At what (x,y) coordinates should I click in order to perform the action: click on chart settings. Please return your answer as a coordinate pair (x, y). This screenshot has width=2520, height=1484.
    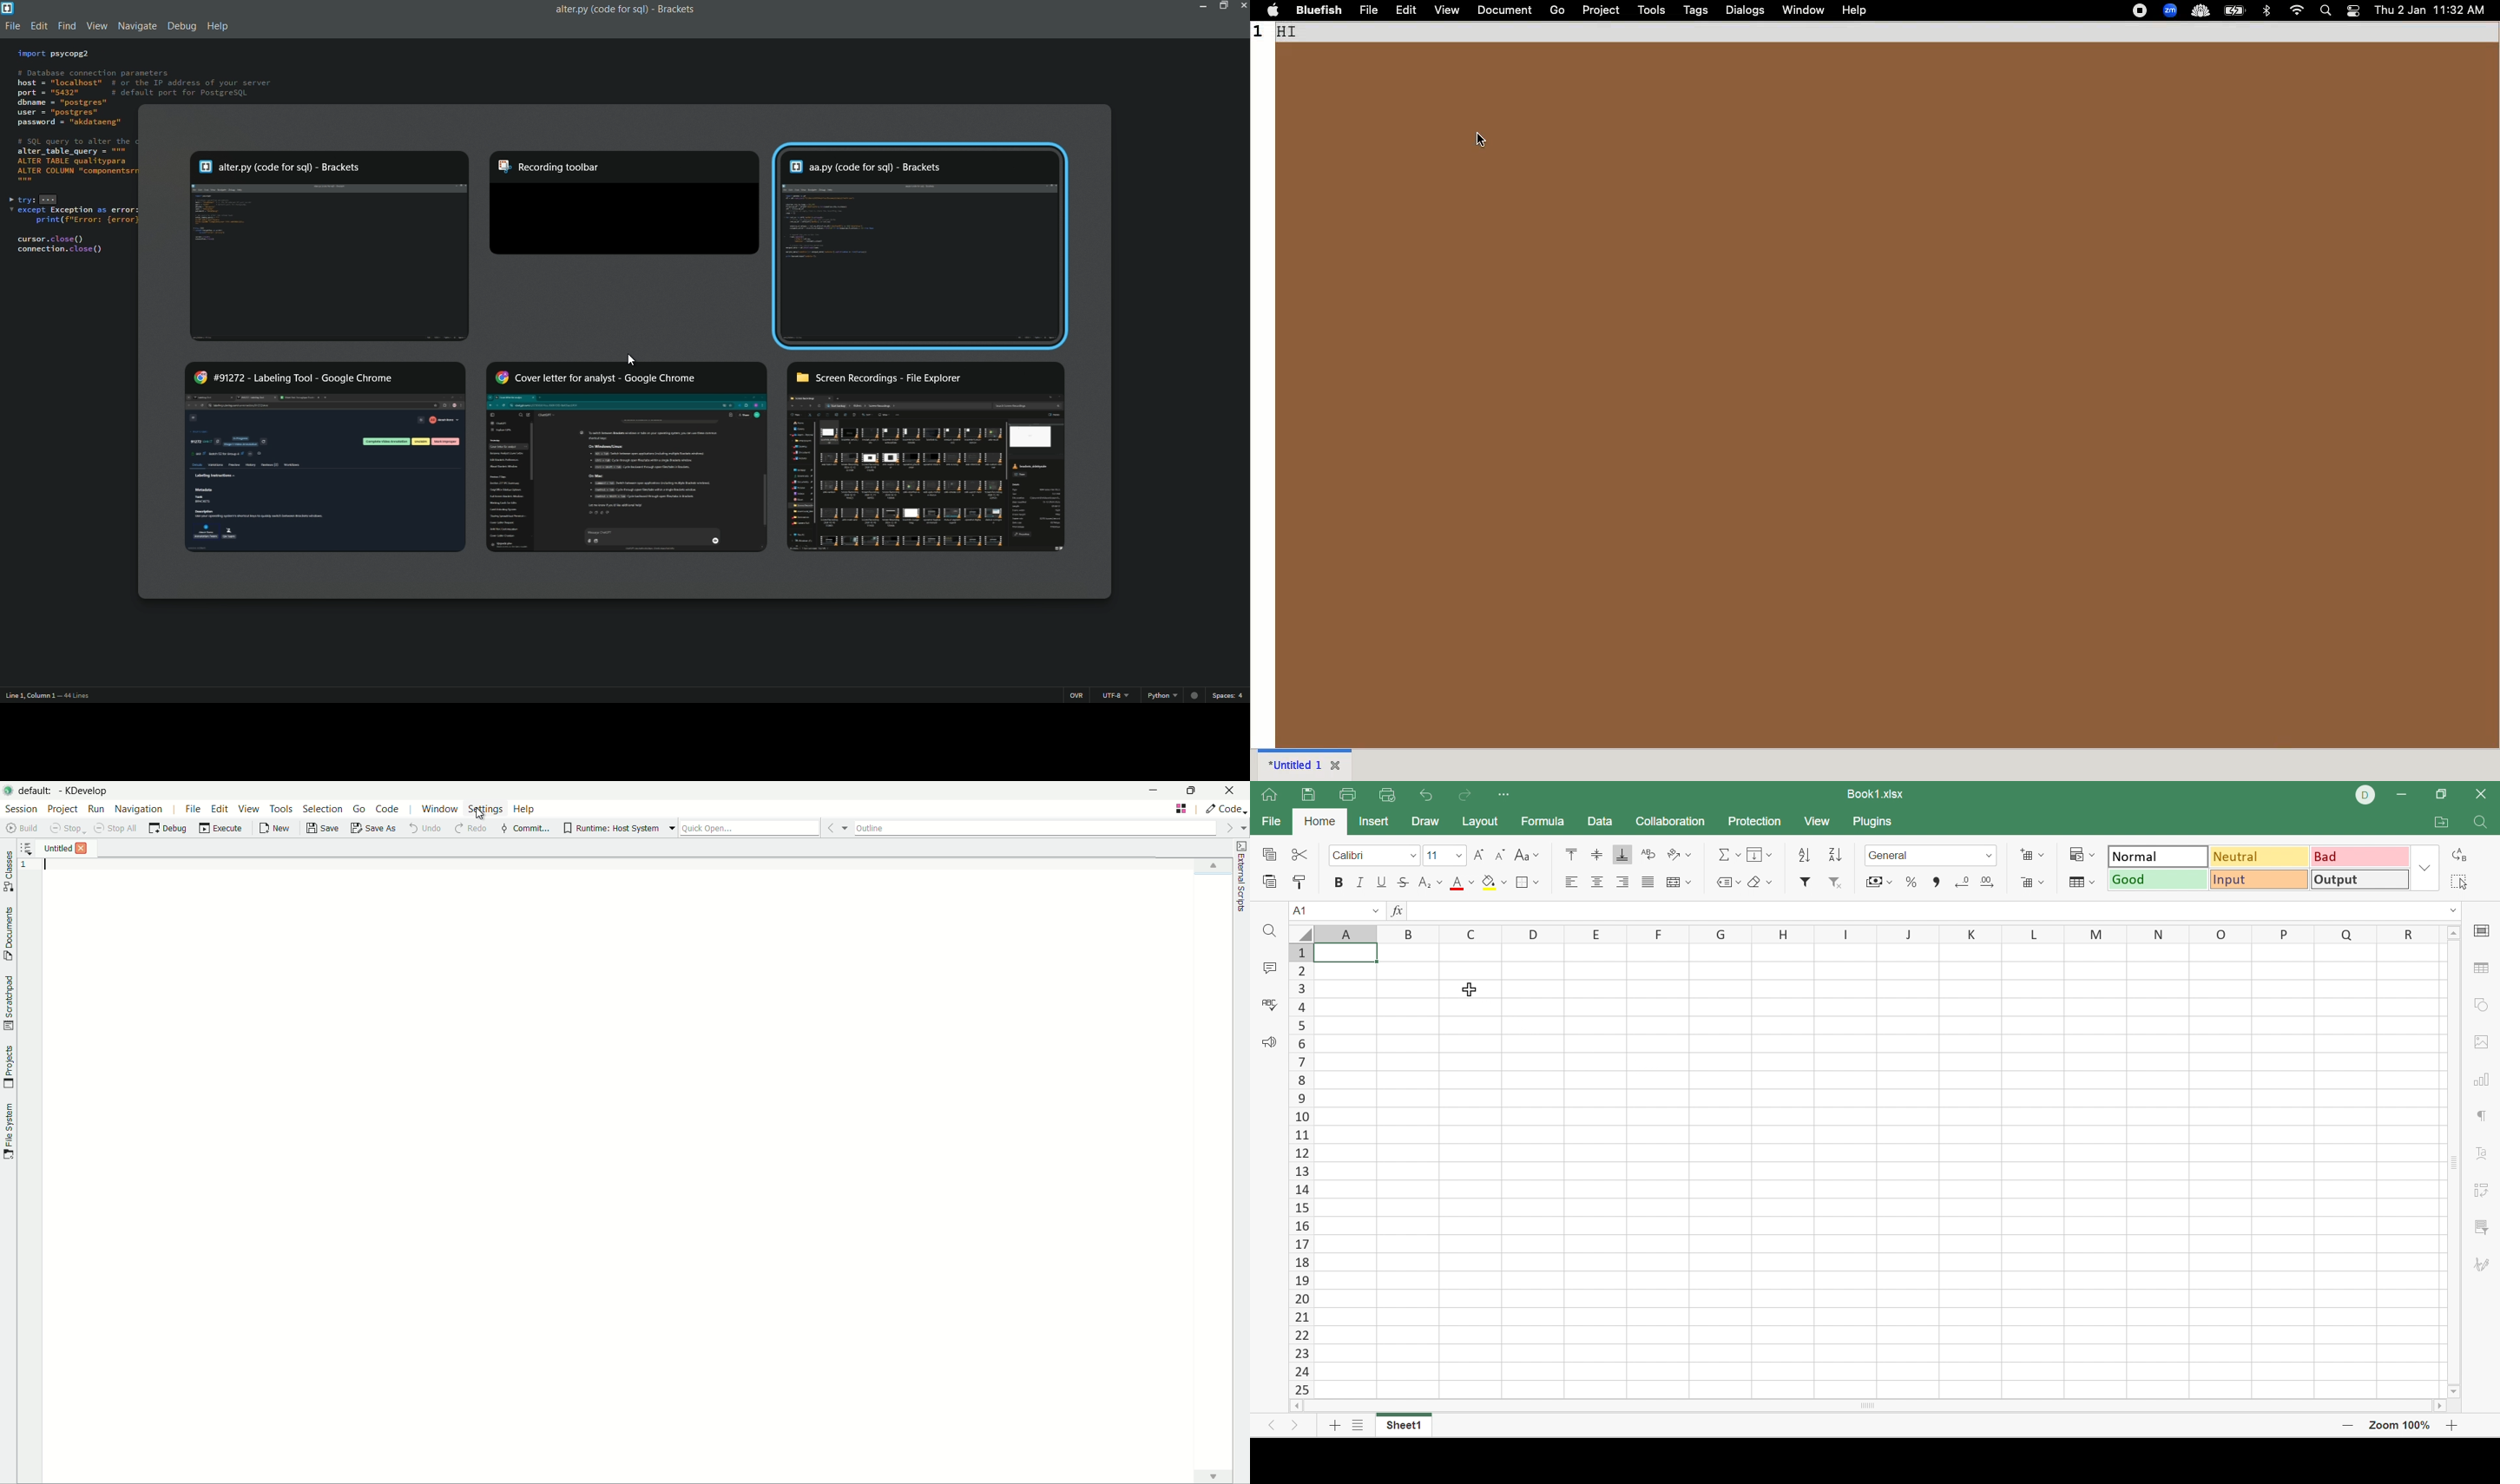
    Looking at the image, I should click on (2482, 1080).